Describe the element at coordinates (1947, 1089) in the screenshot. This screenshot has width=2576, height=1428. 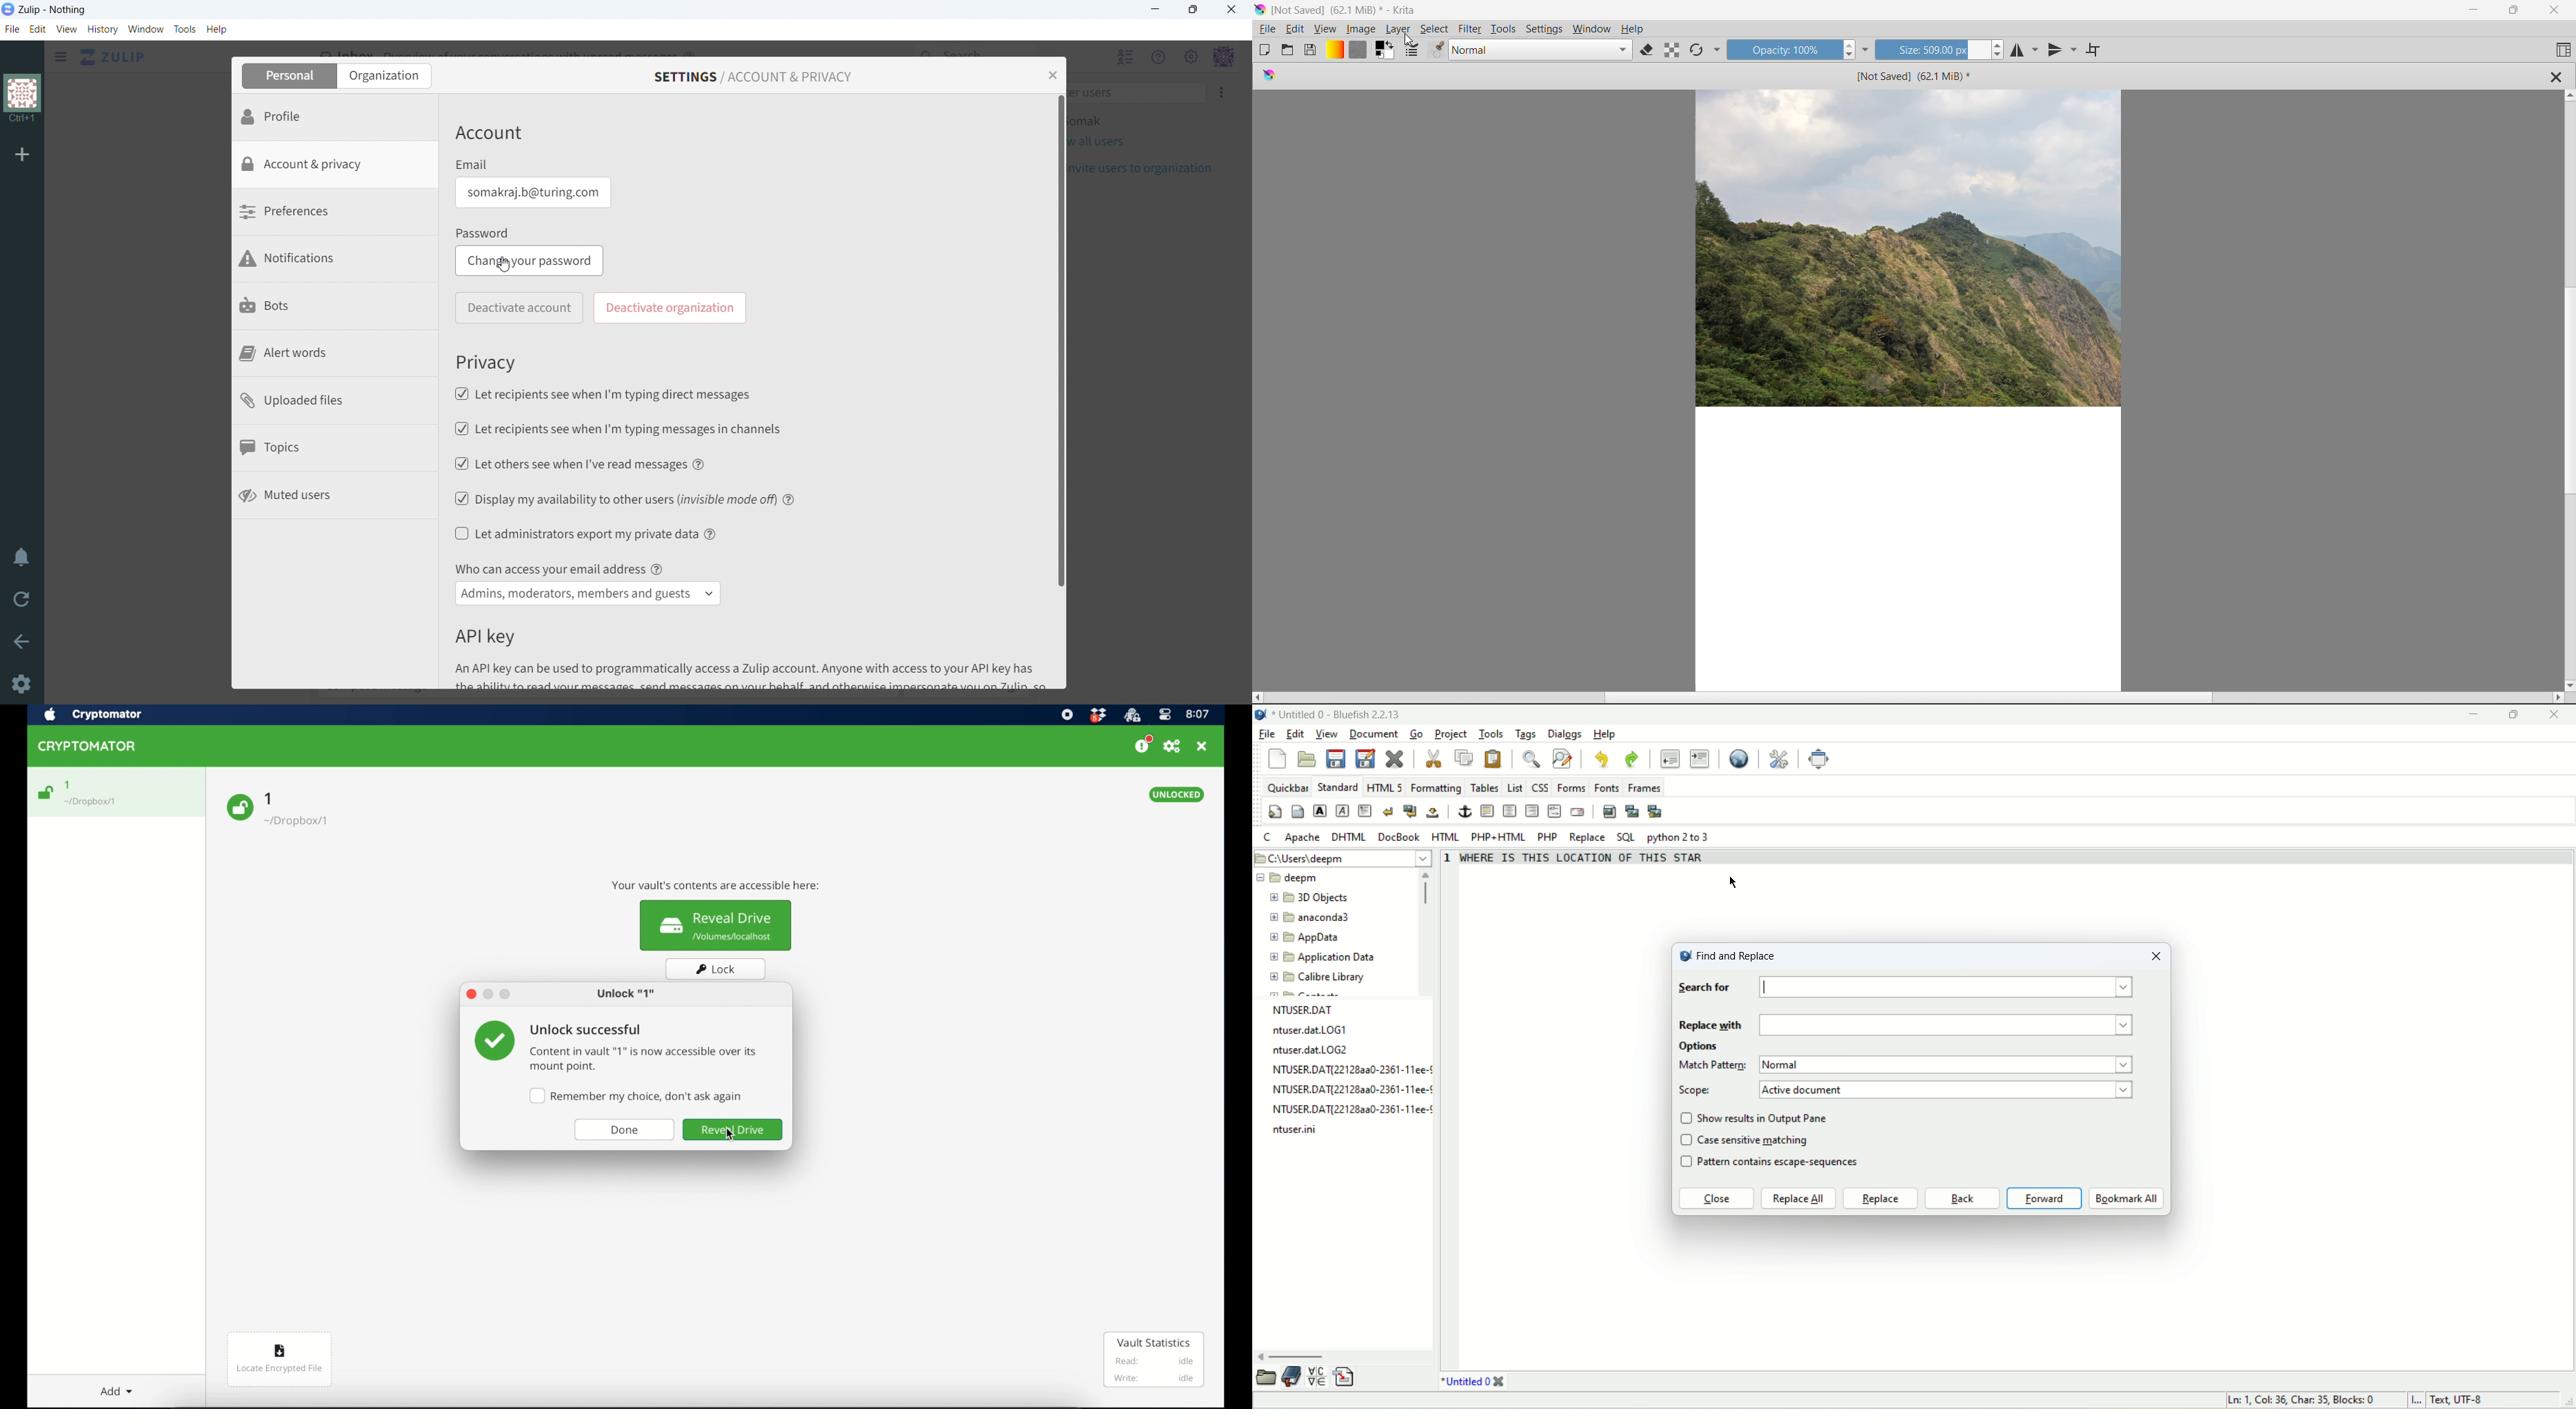
I see `scope` at that location.